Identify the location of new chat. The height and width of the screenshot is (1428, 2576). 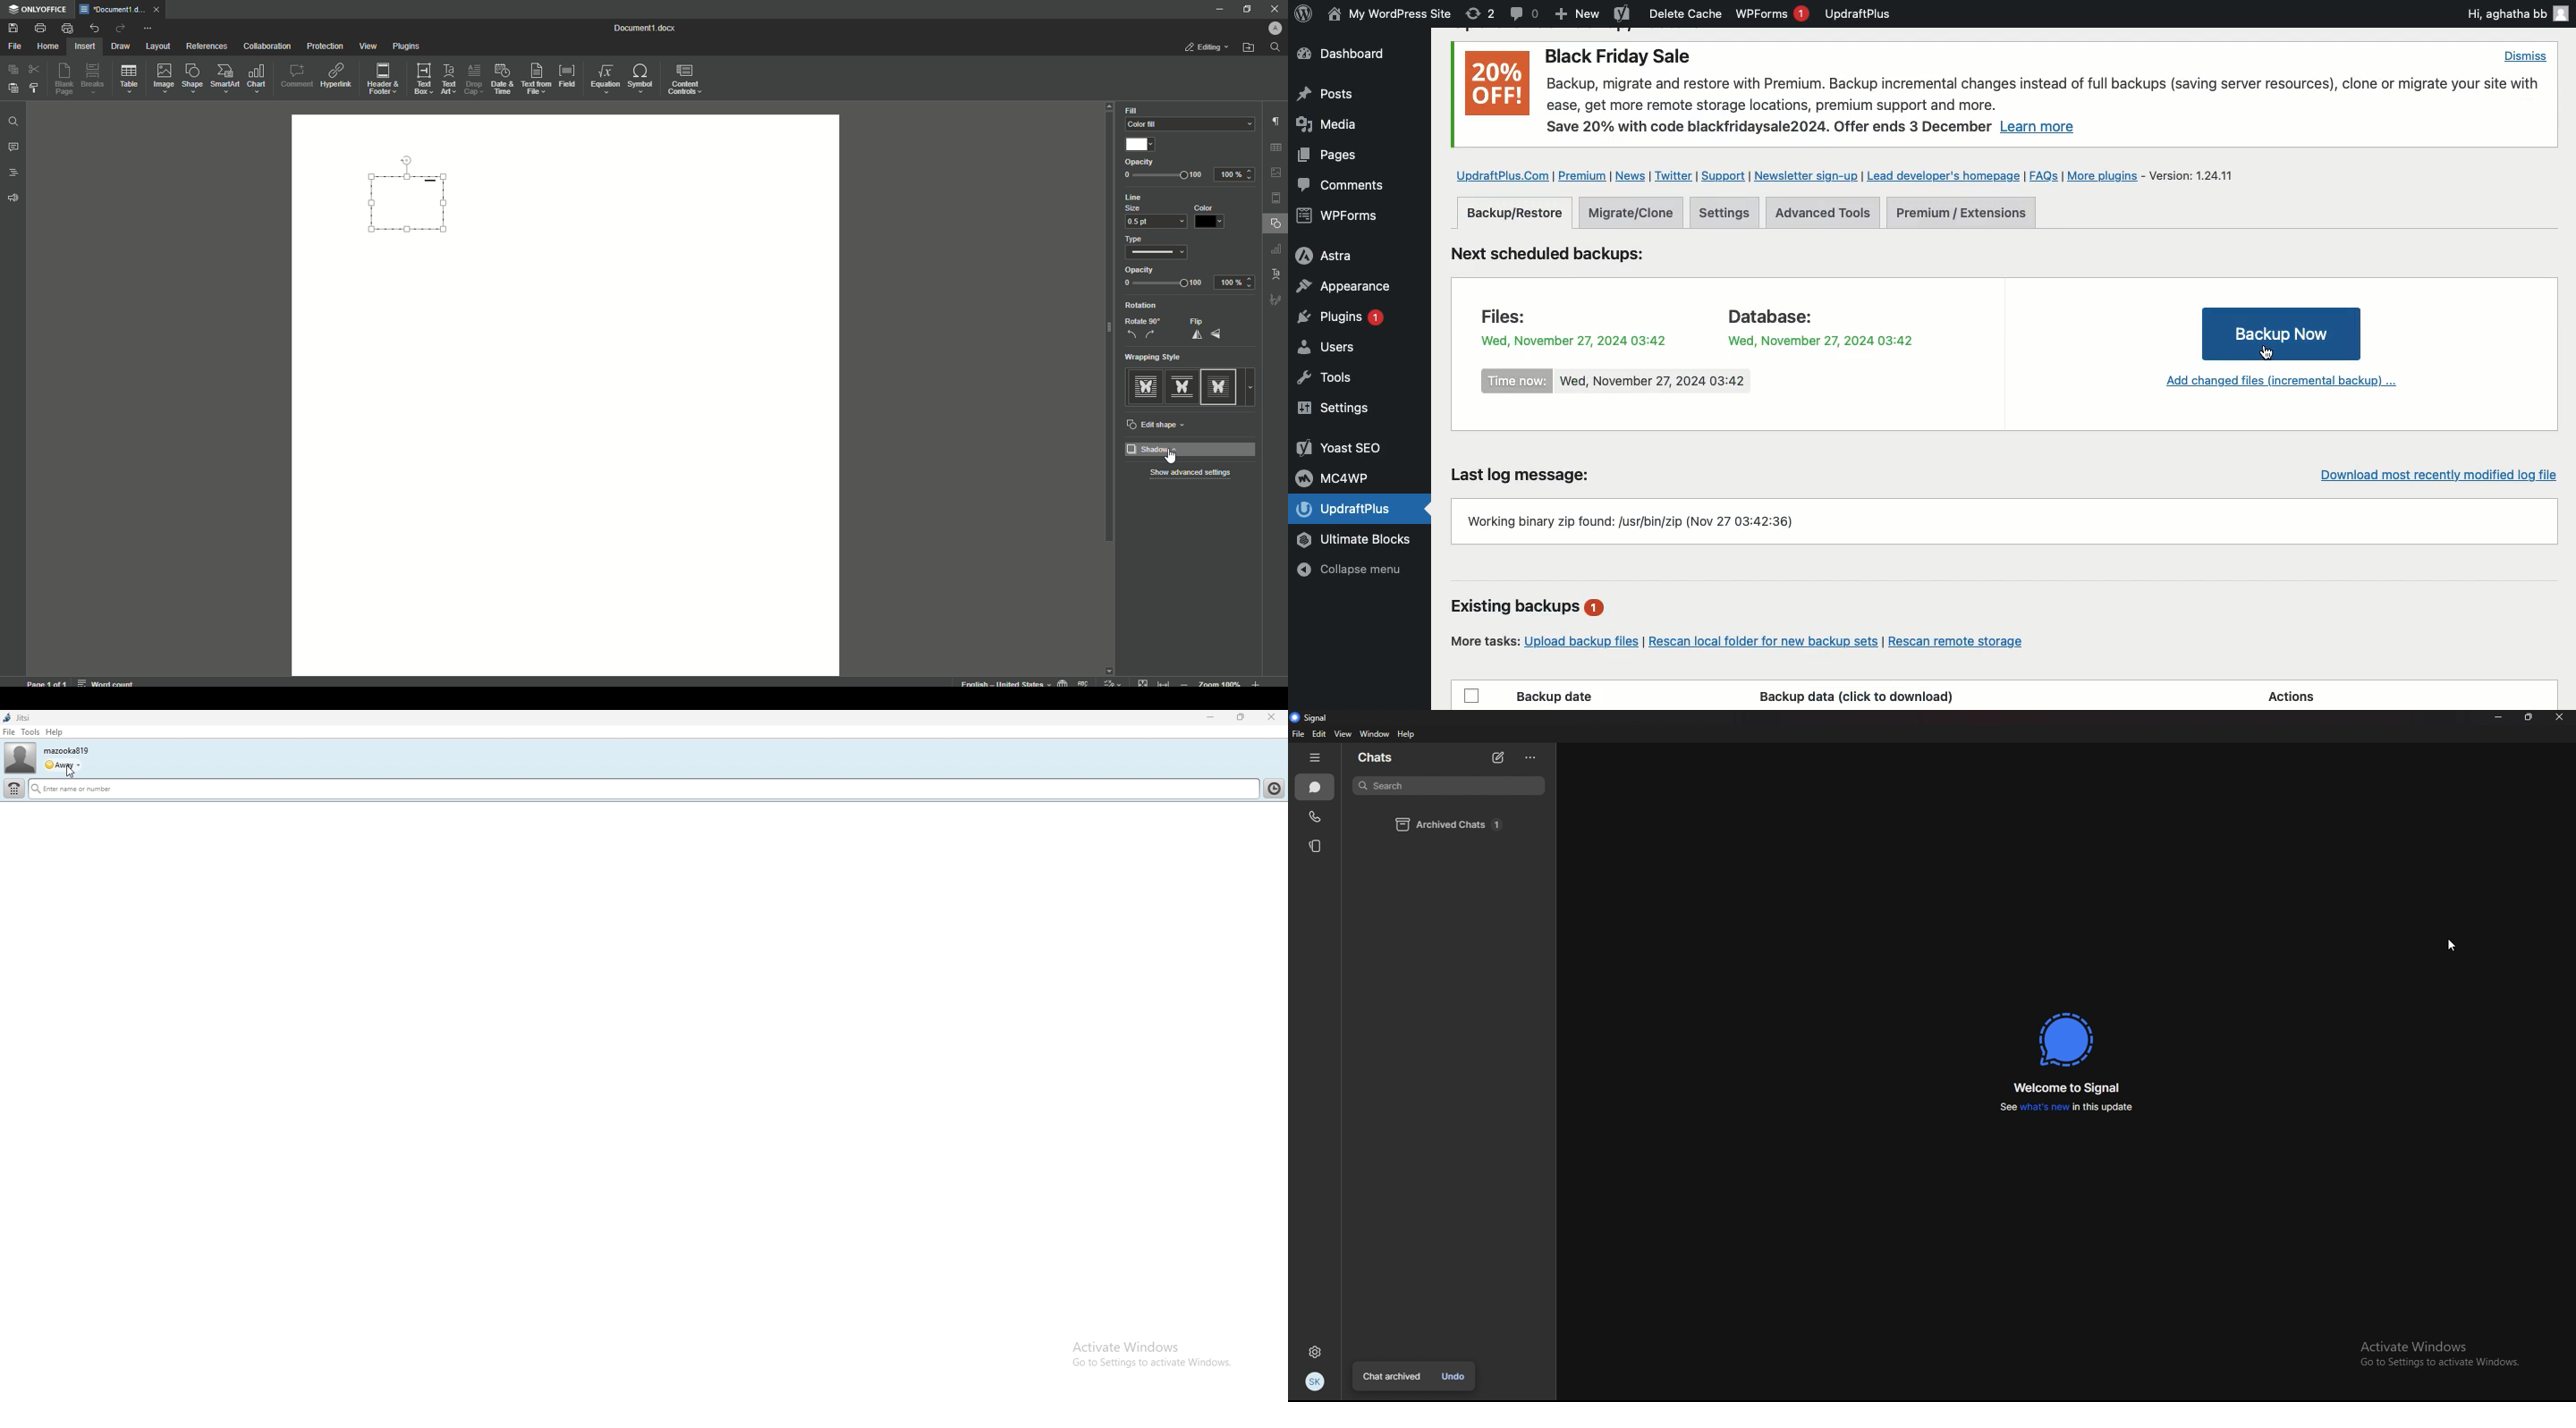
(1500, 758).